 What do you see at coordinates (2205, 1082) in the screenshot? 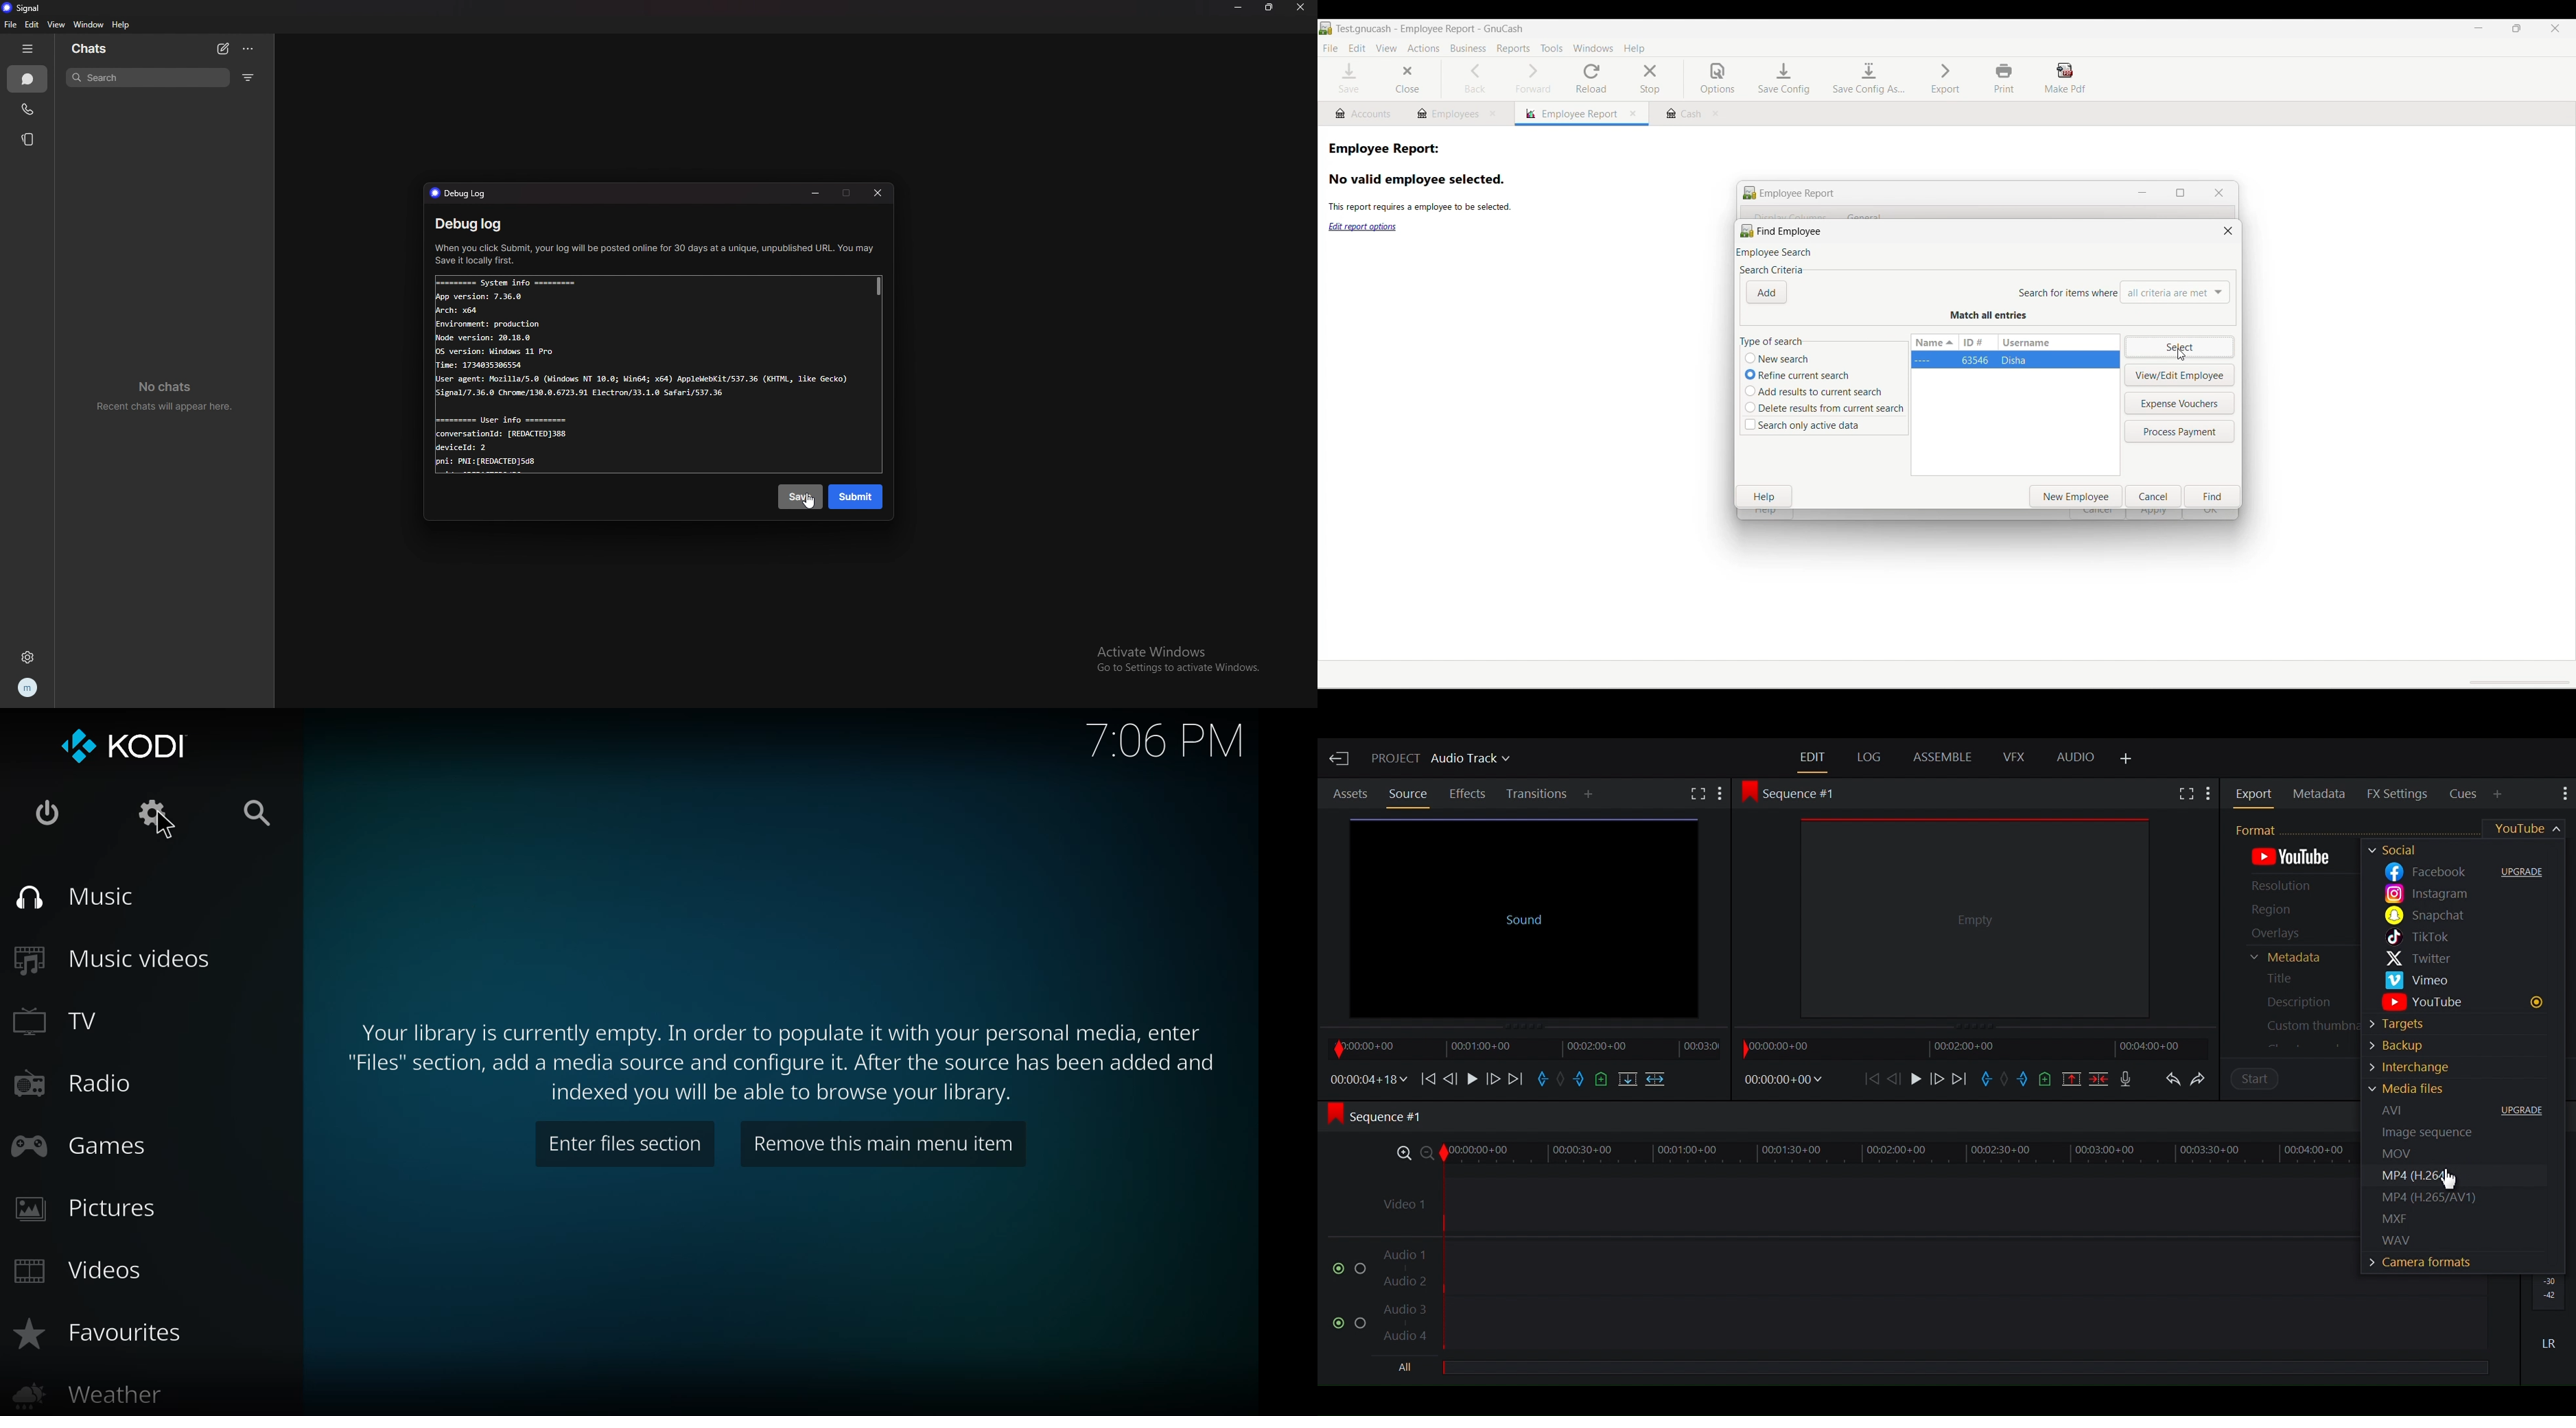
I see `Redo` at bounding box center [2205, 1082].